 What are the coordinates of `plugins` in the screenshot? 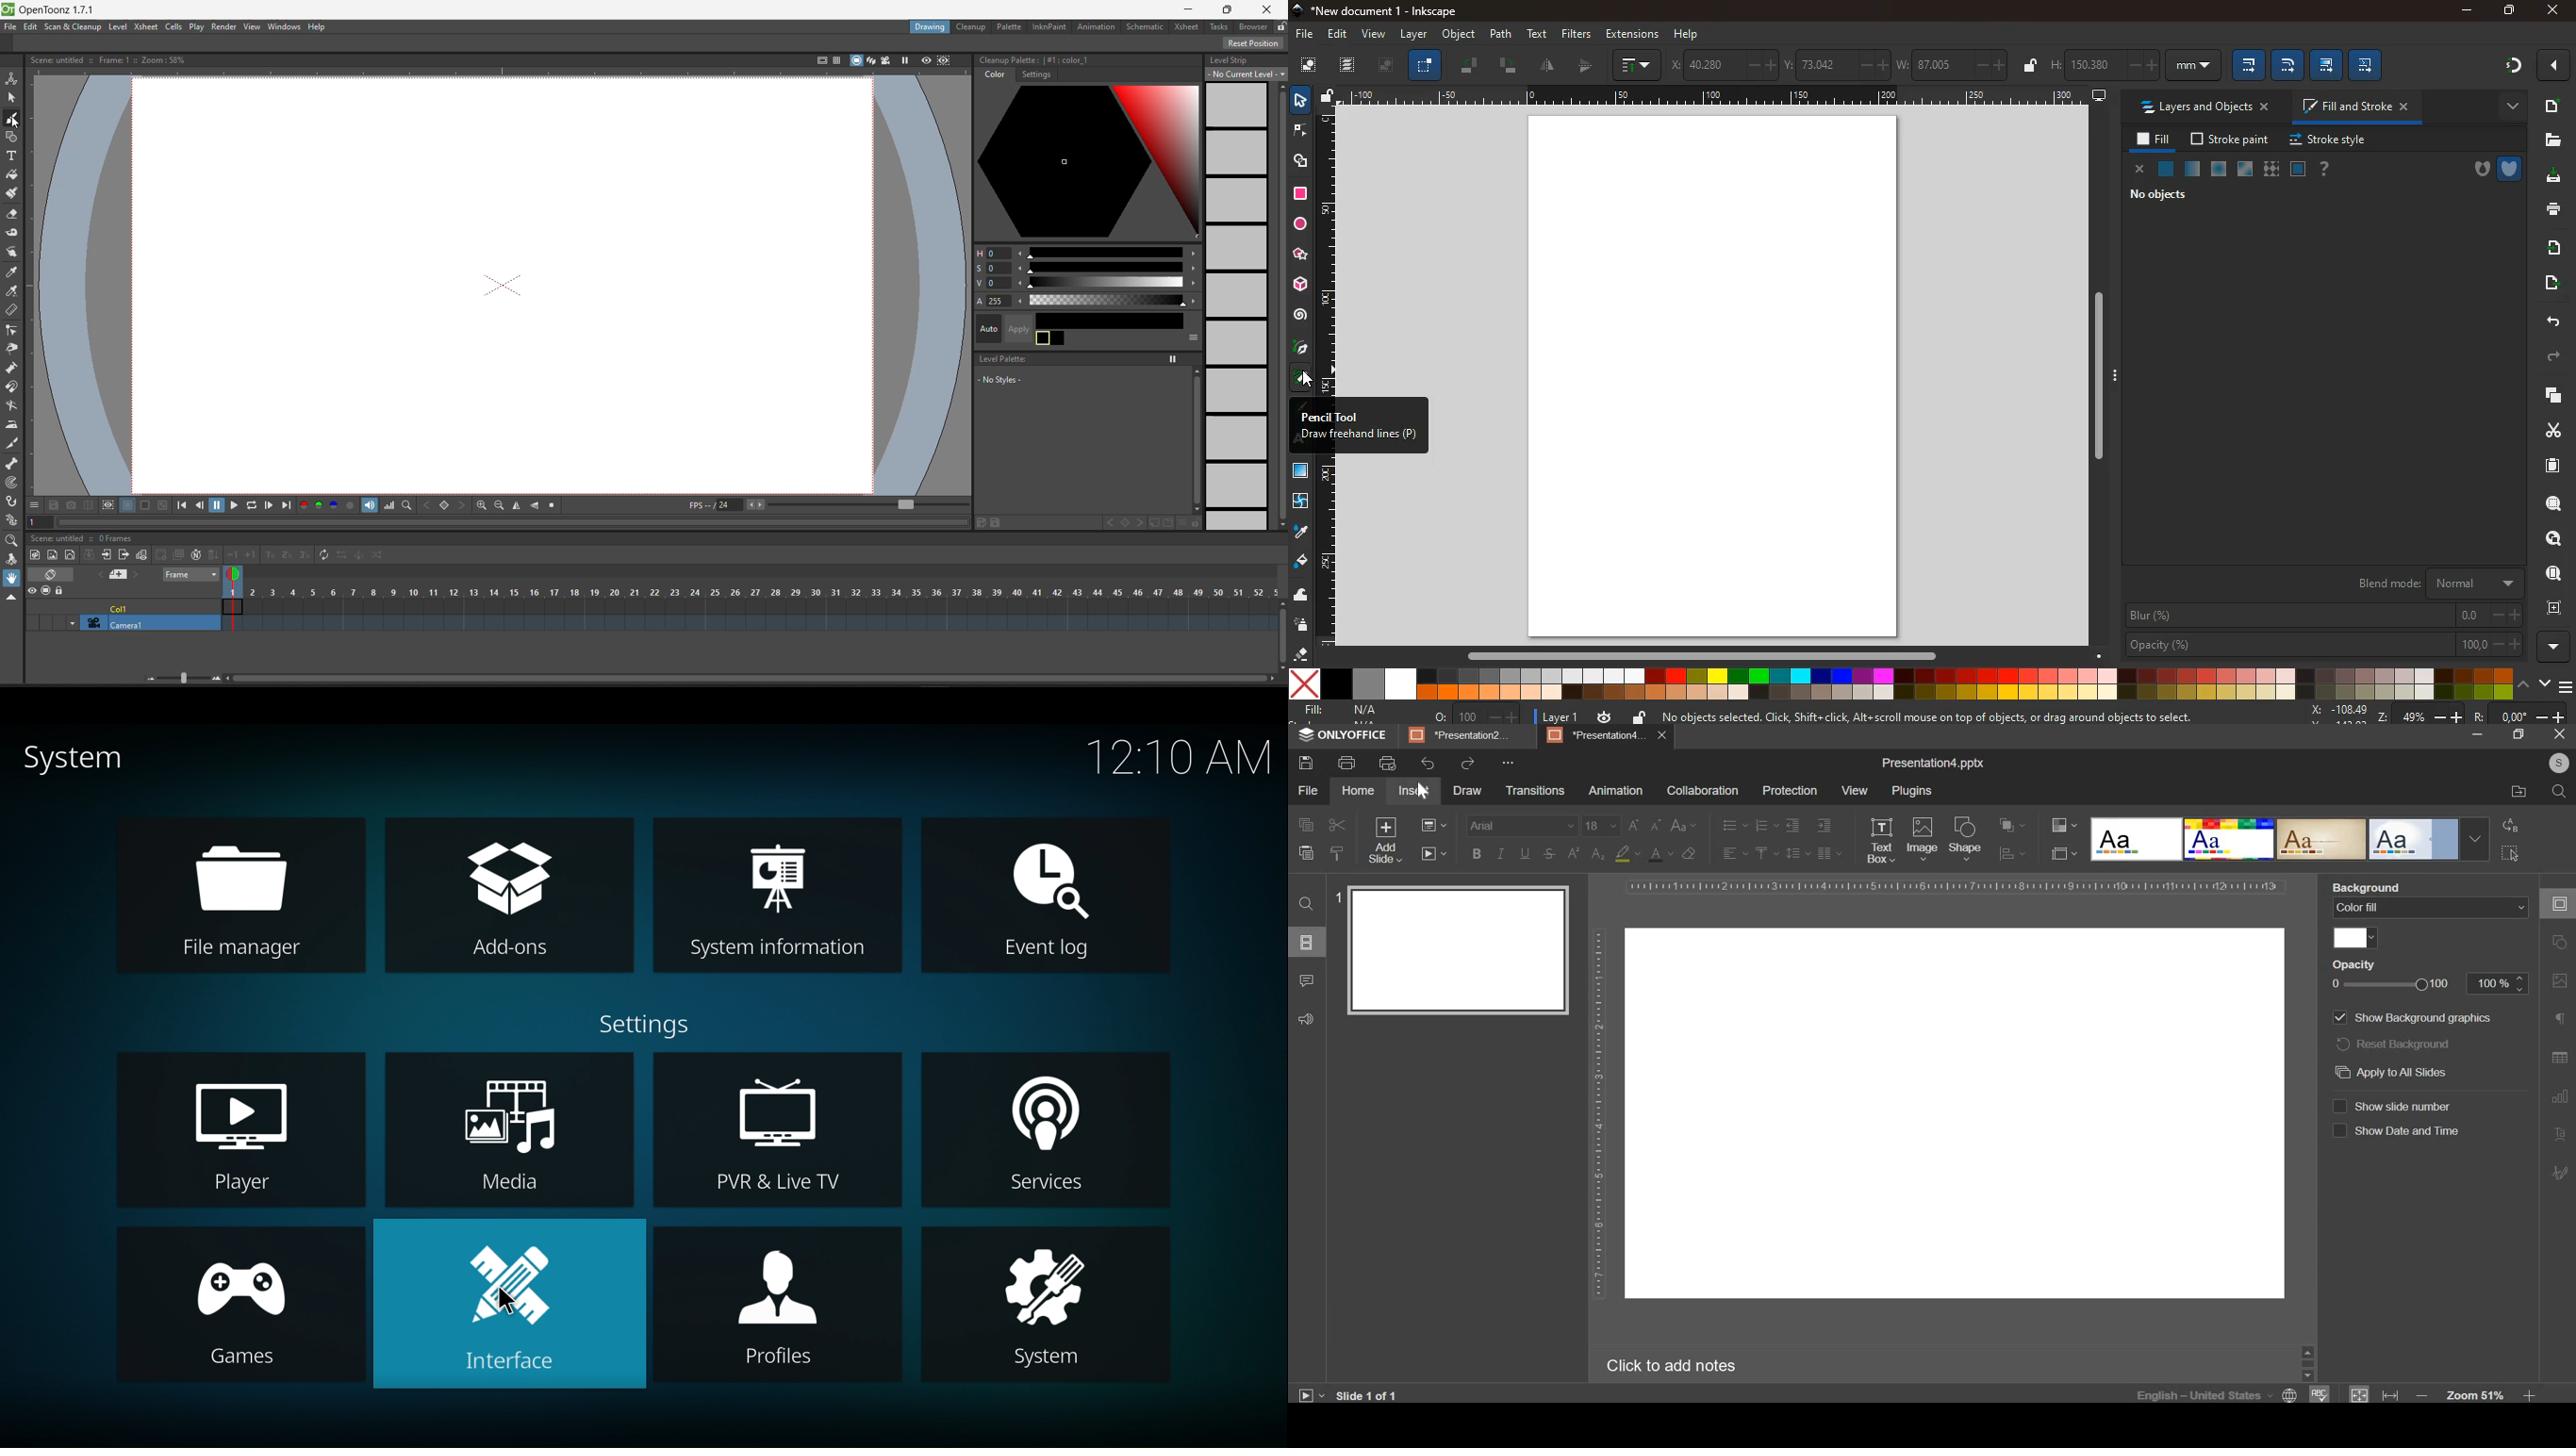 It's located at (1911, 791).